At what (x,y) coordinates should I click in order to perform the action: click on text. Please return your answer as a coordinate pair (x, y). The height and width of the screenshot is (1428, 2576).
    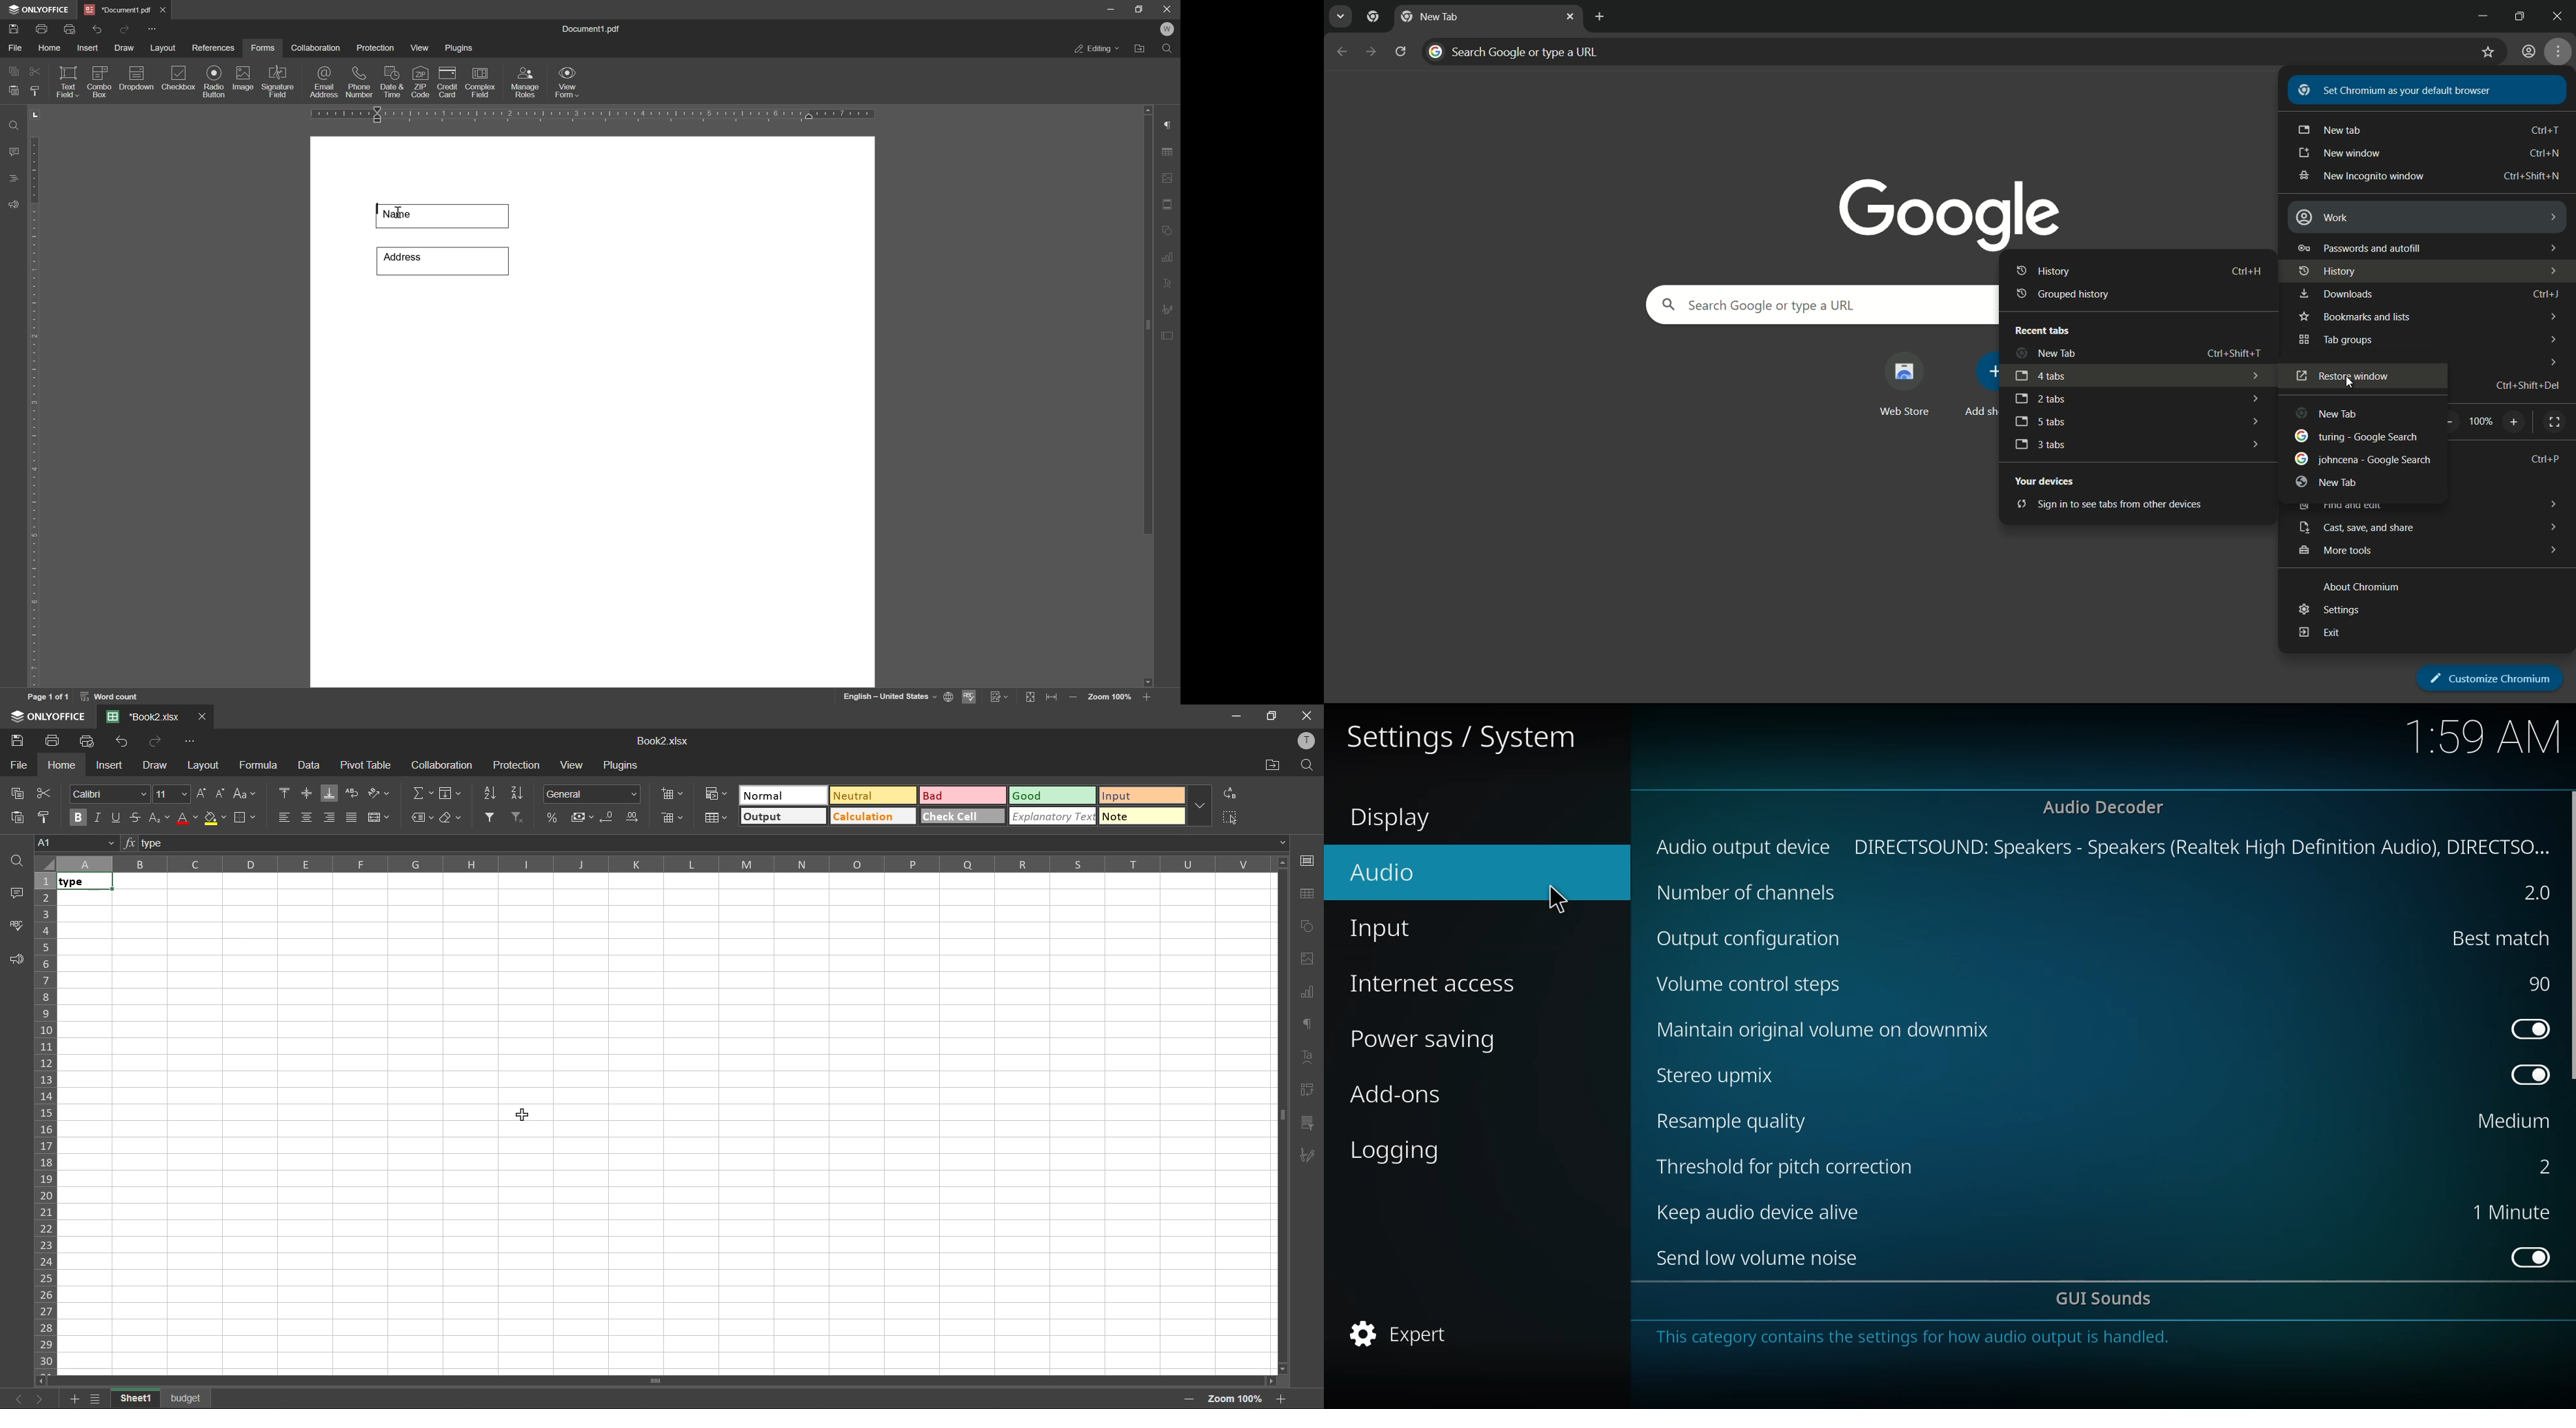
    Looking at the image, I should click on (1307, 1057).